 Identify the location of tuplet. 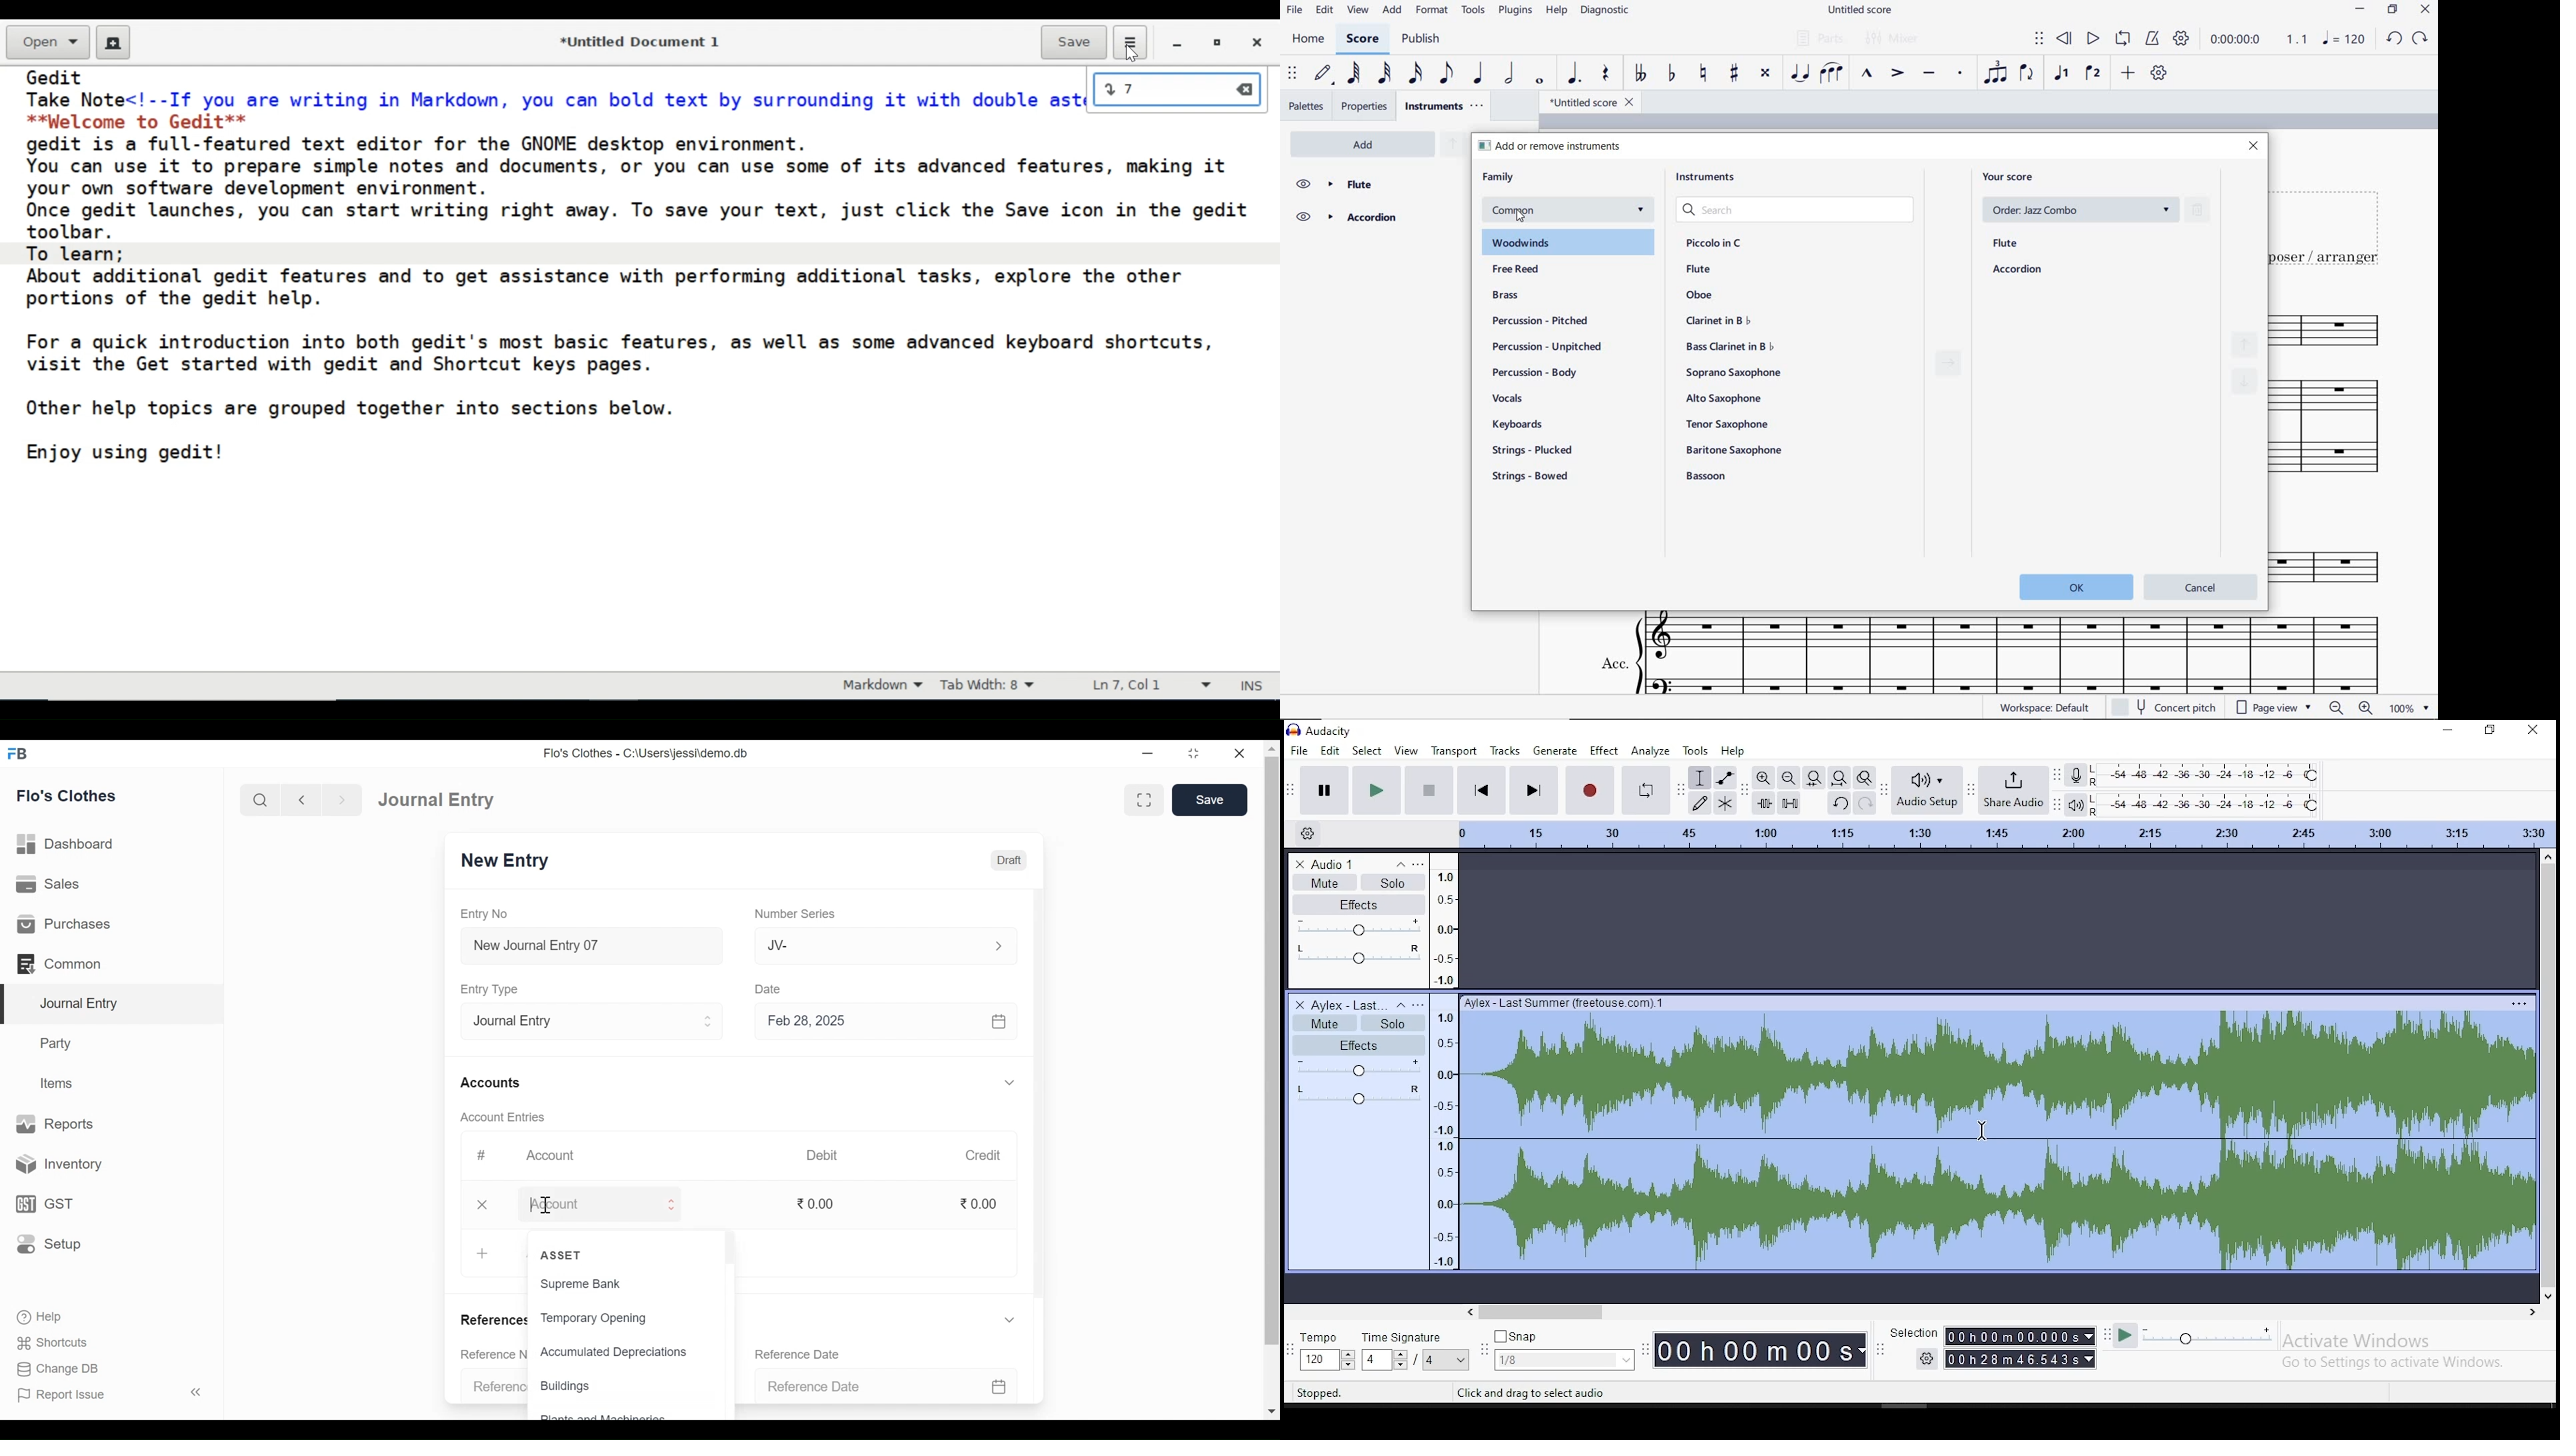
(1997, 73).